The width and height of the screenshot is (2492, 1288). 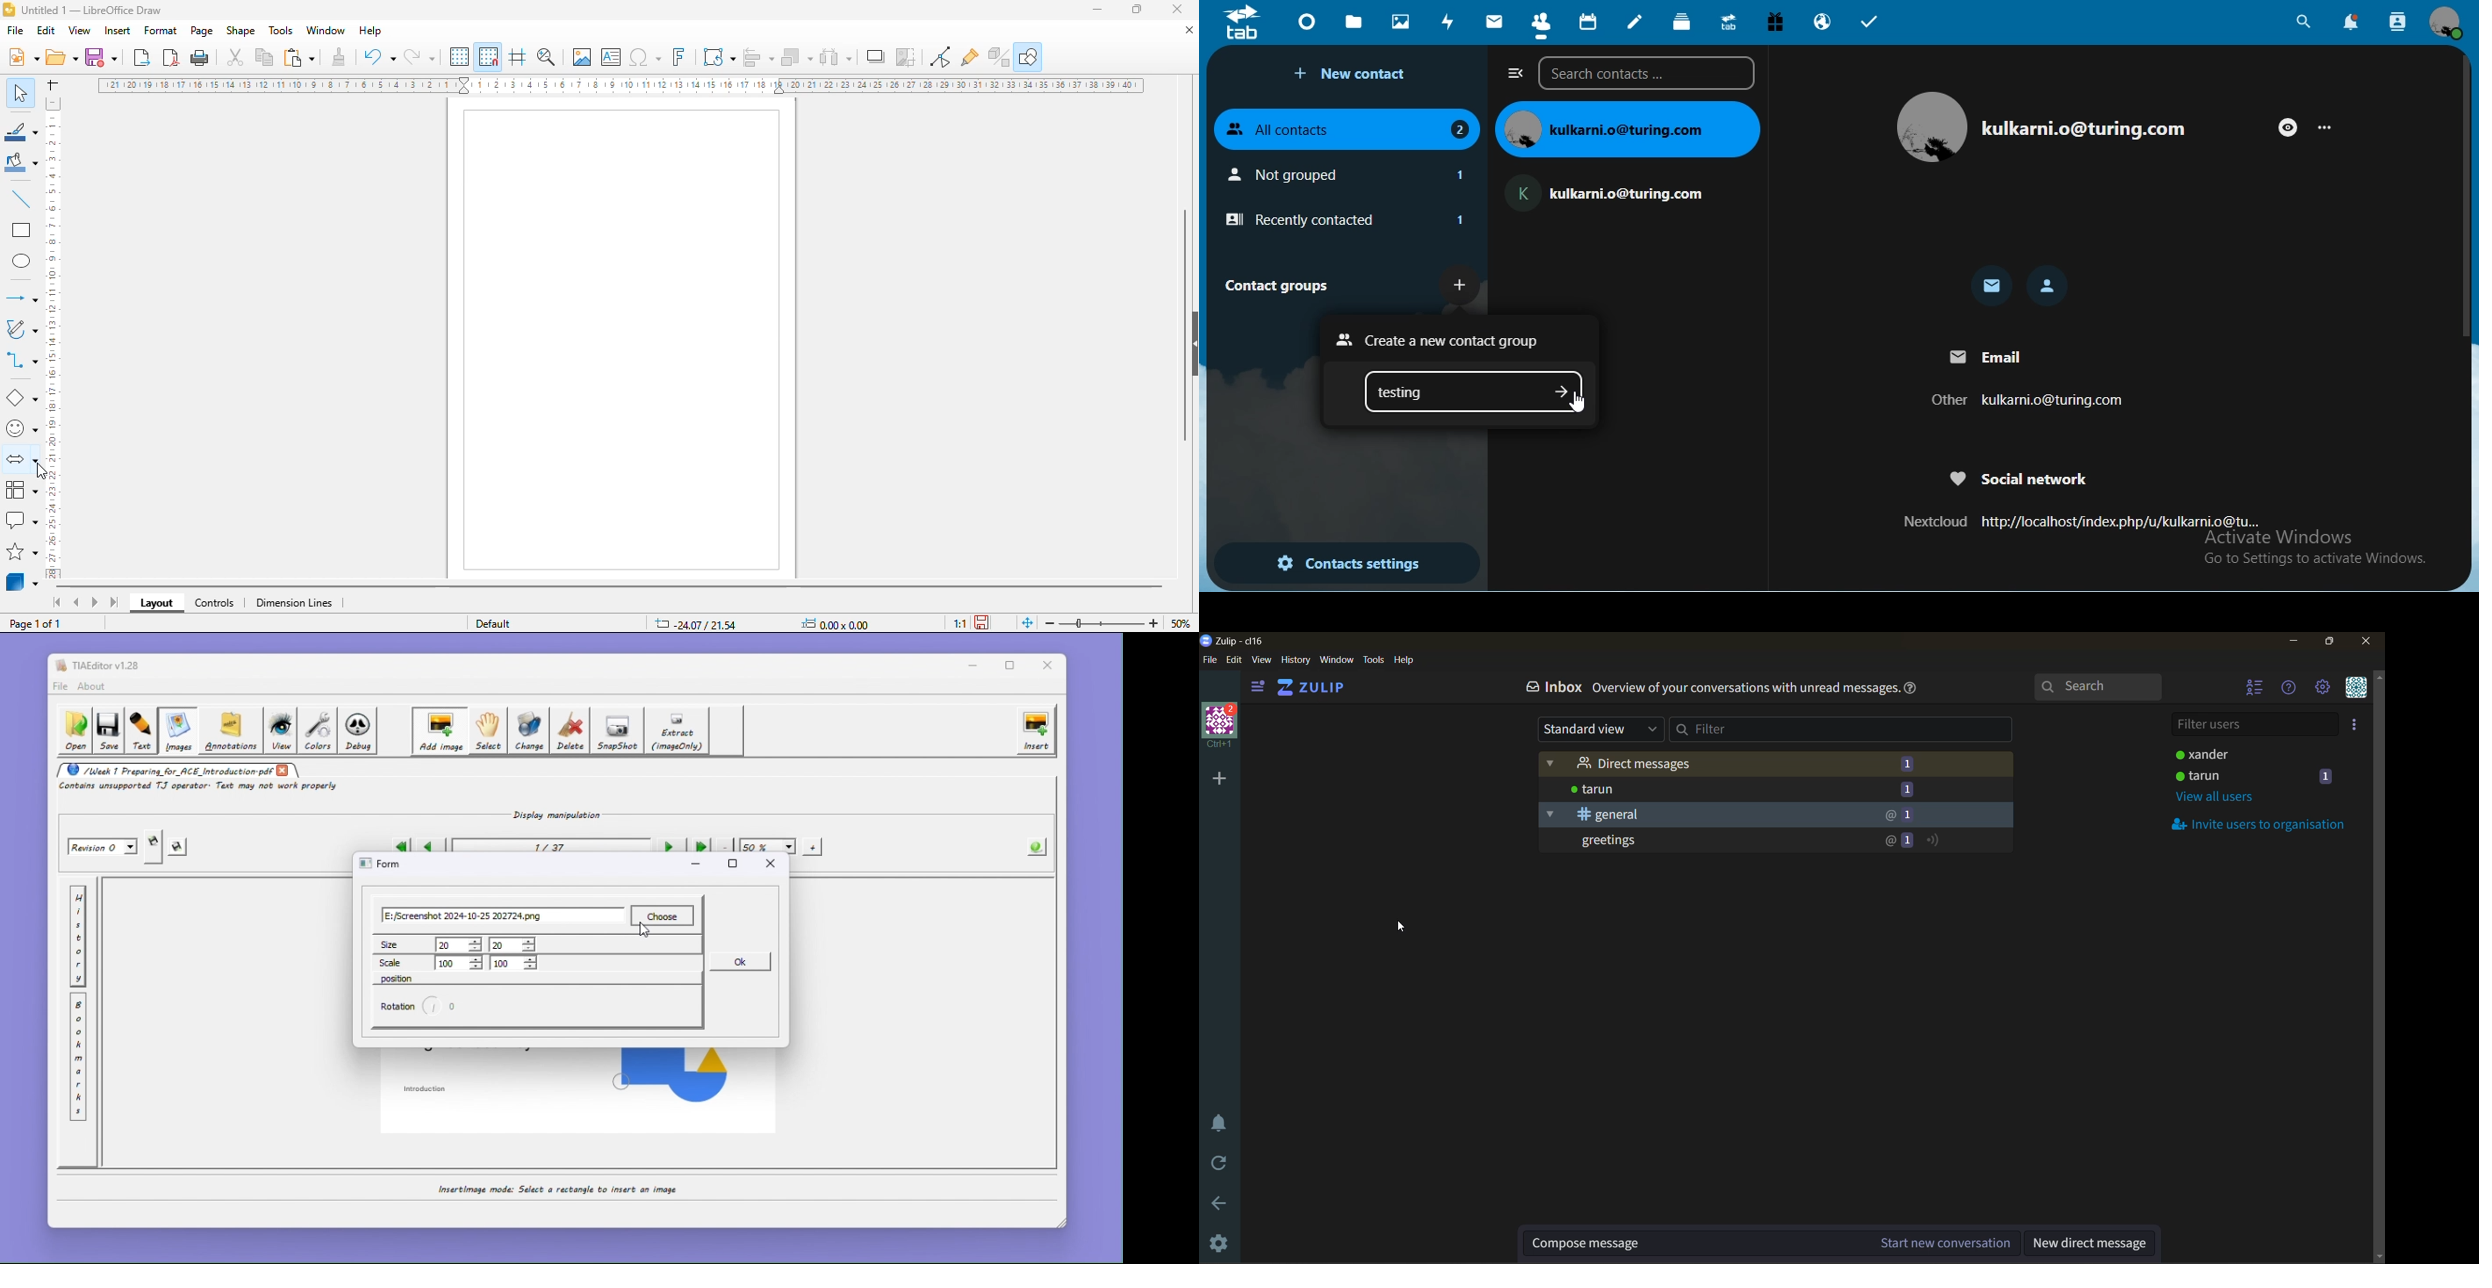 What do you see at coordinates (1728, 21) in the screenshot?
I see `synology` at bounding box center [1728, 21].